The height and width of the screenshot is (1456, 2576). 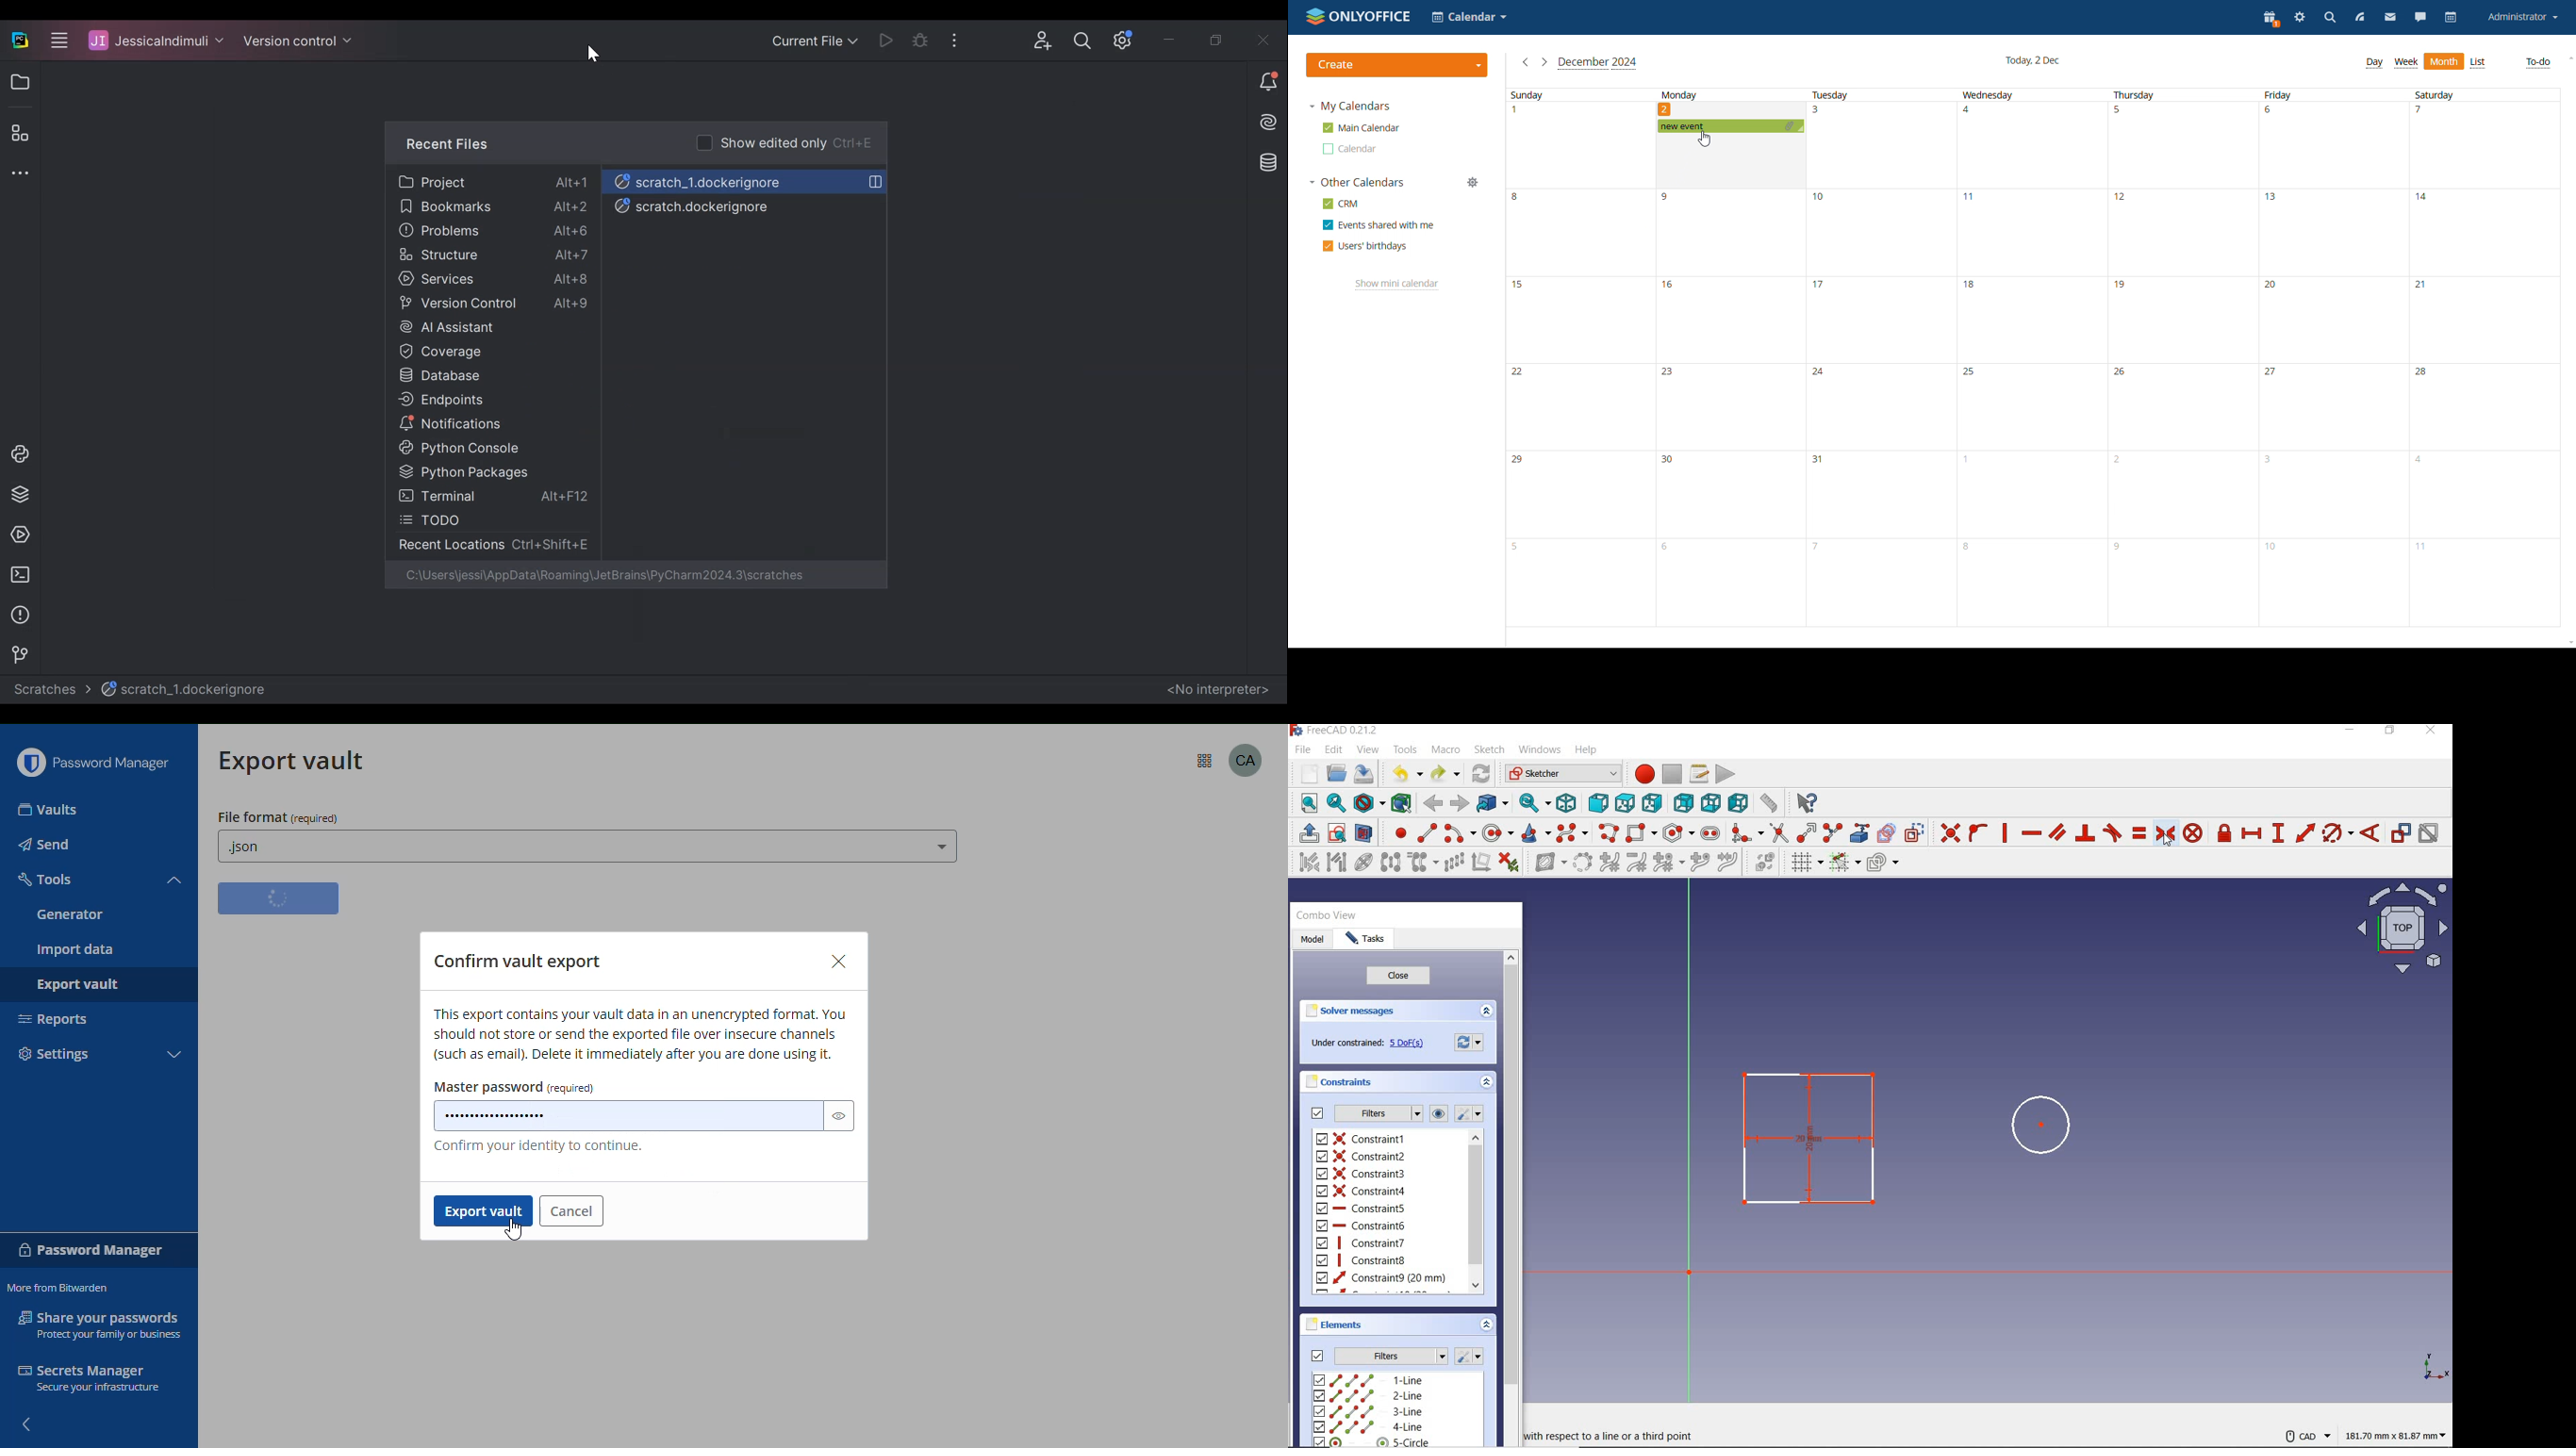 I want to click on split edge, so click(x=1832, y=831).